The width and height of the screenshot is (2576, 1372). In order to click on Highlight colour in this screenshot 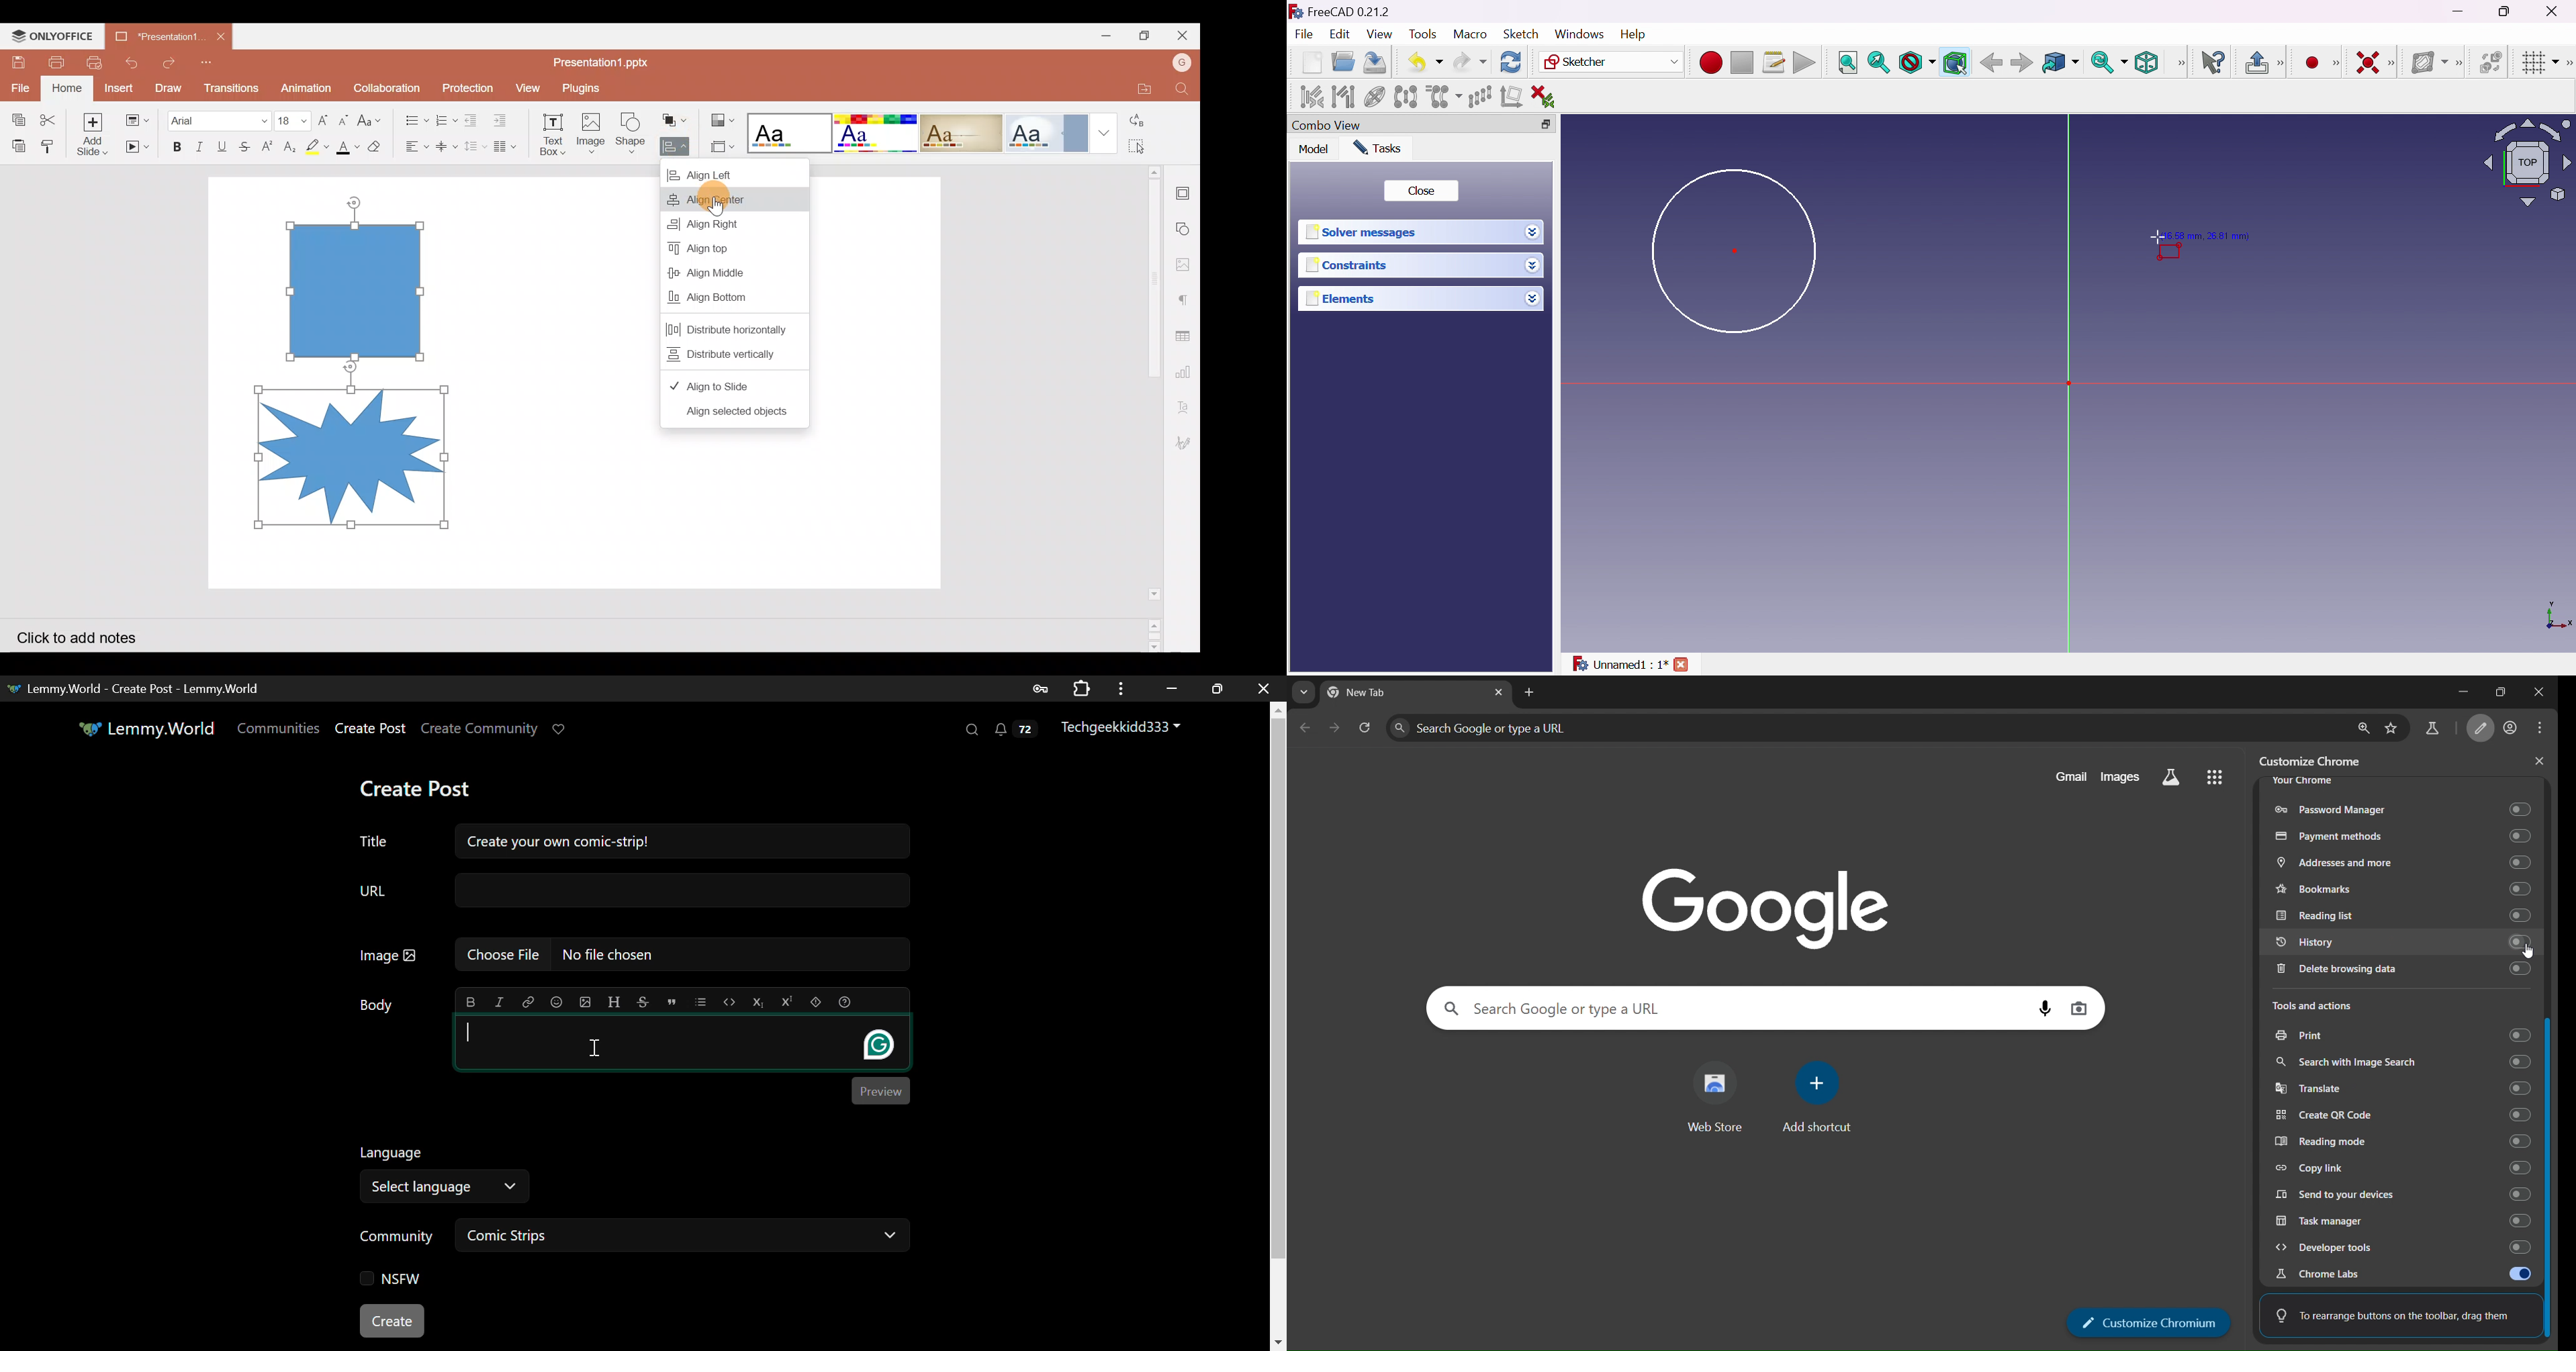, I will do `click(320, 145)`.